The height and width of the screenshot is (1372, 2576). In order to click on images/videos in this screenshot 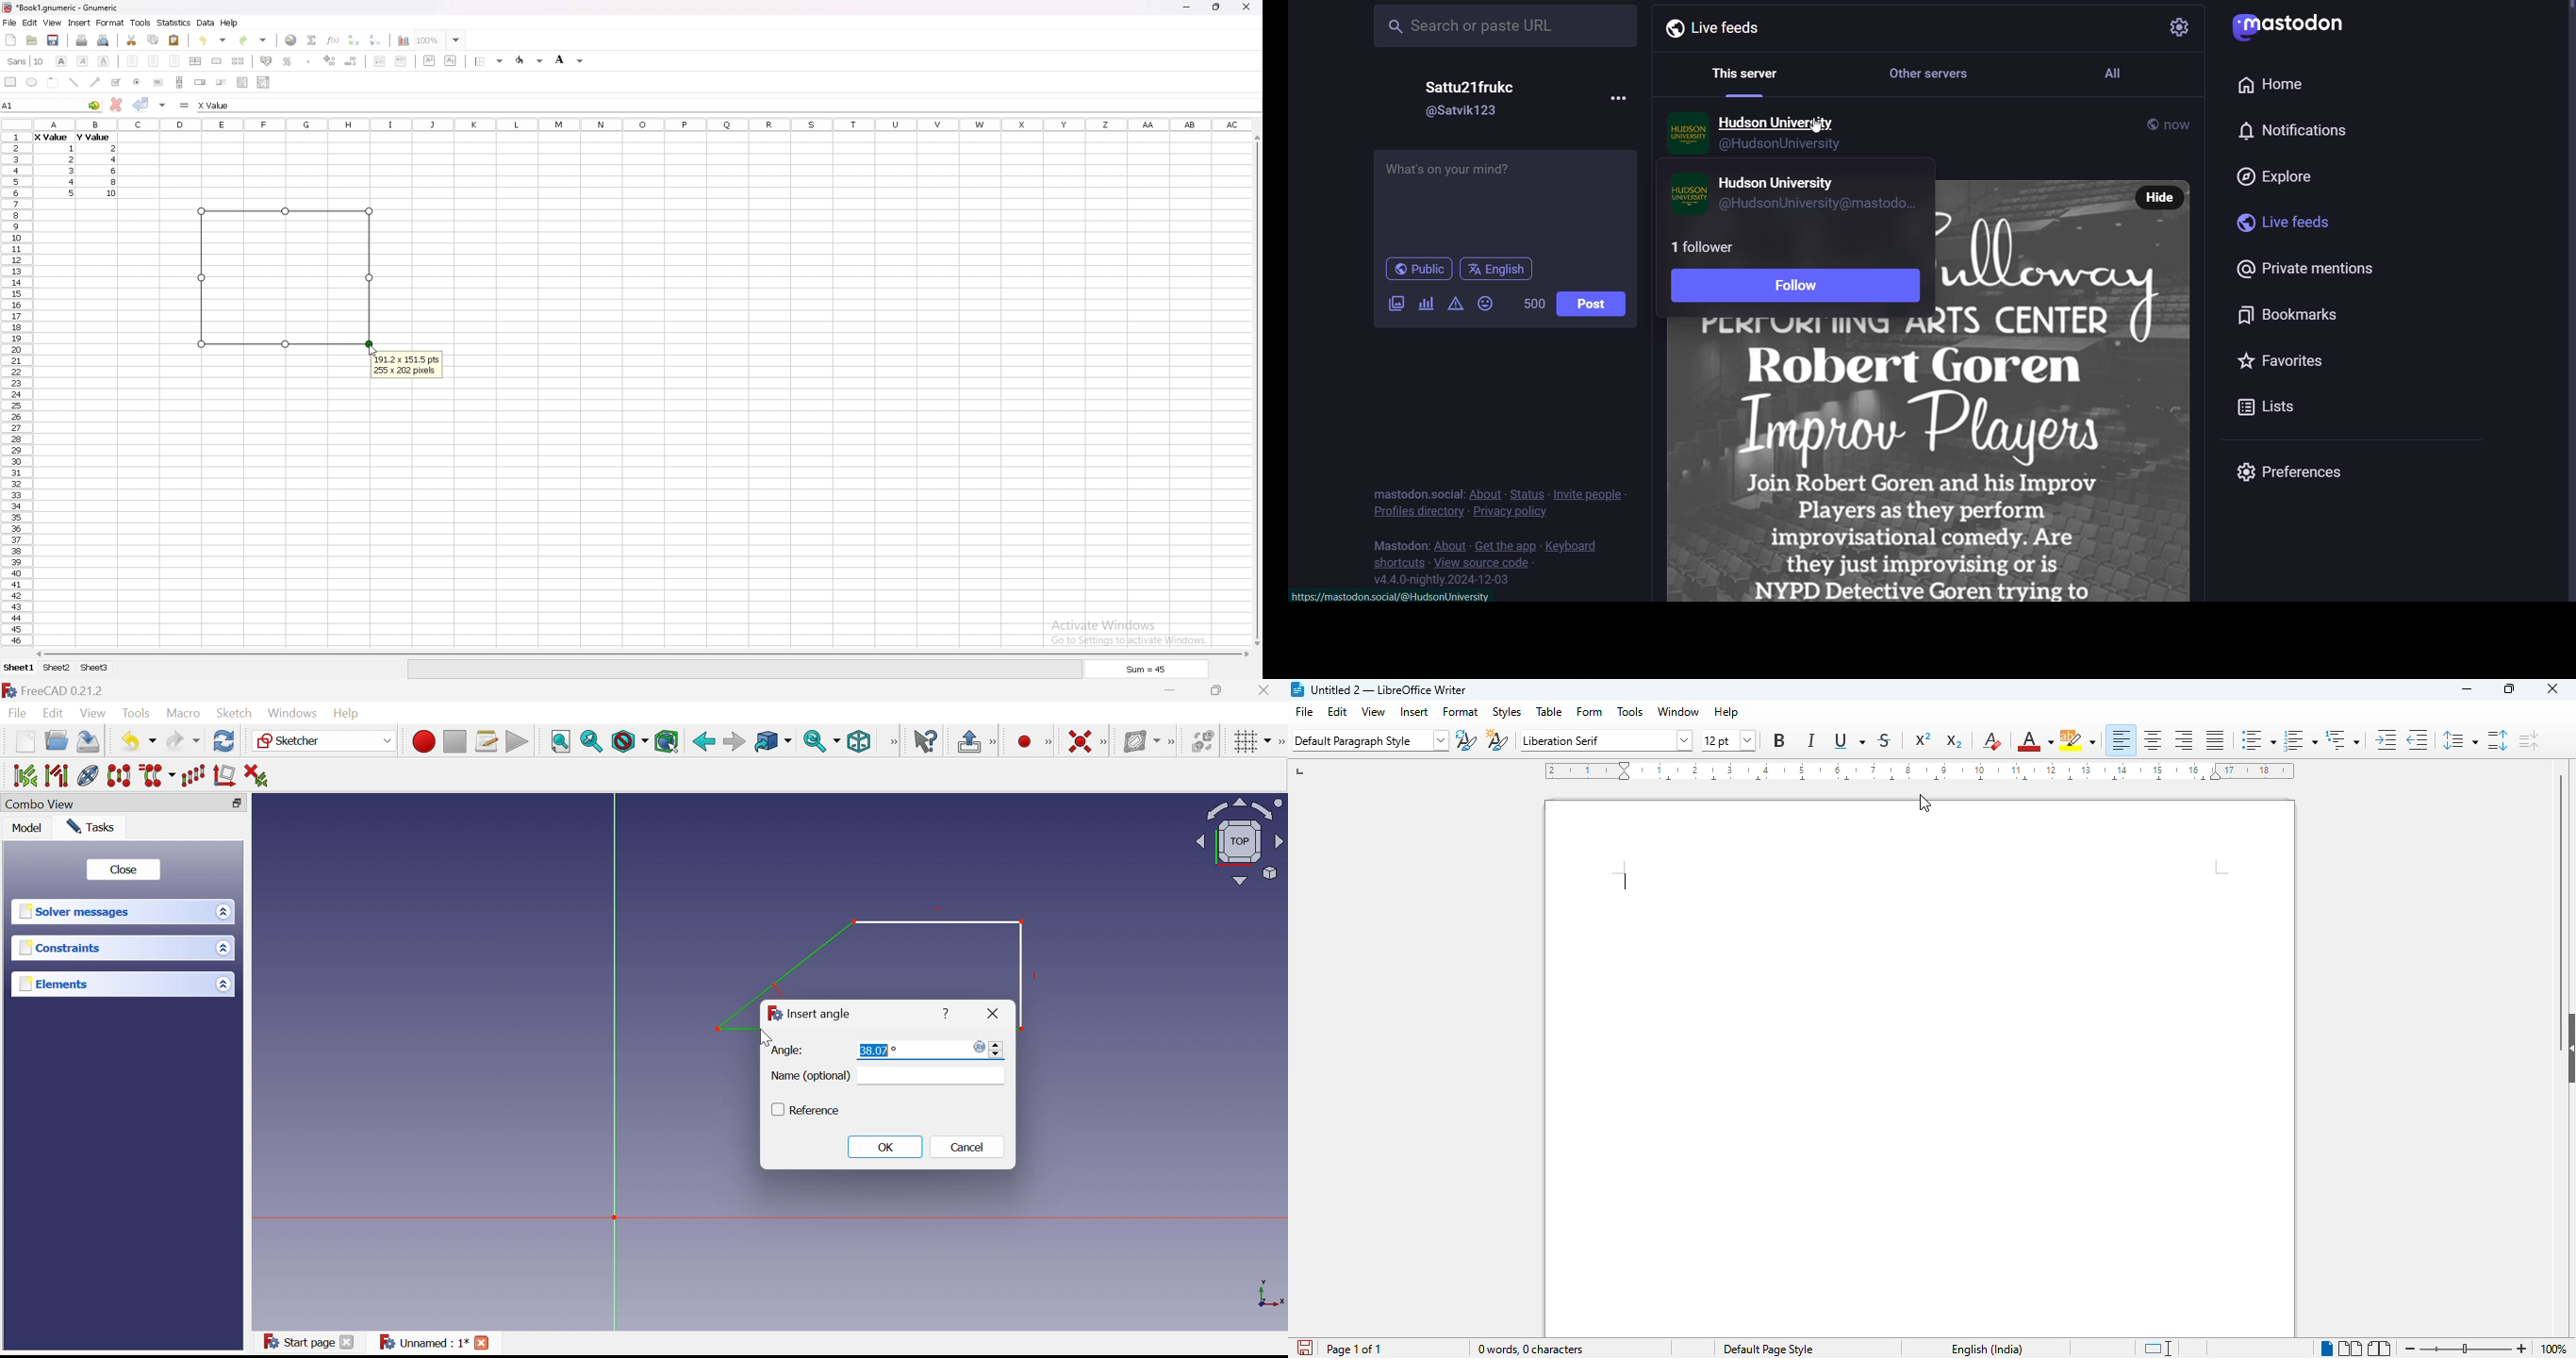, I will do `click(1395, 305)`.